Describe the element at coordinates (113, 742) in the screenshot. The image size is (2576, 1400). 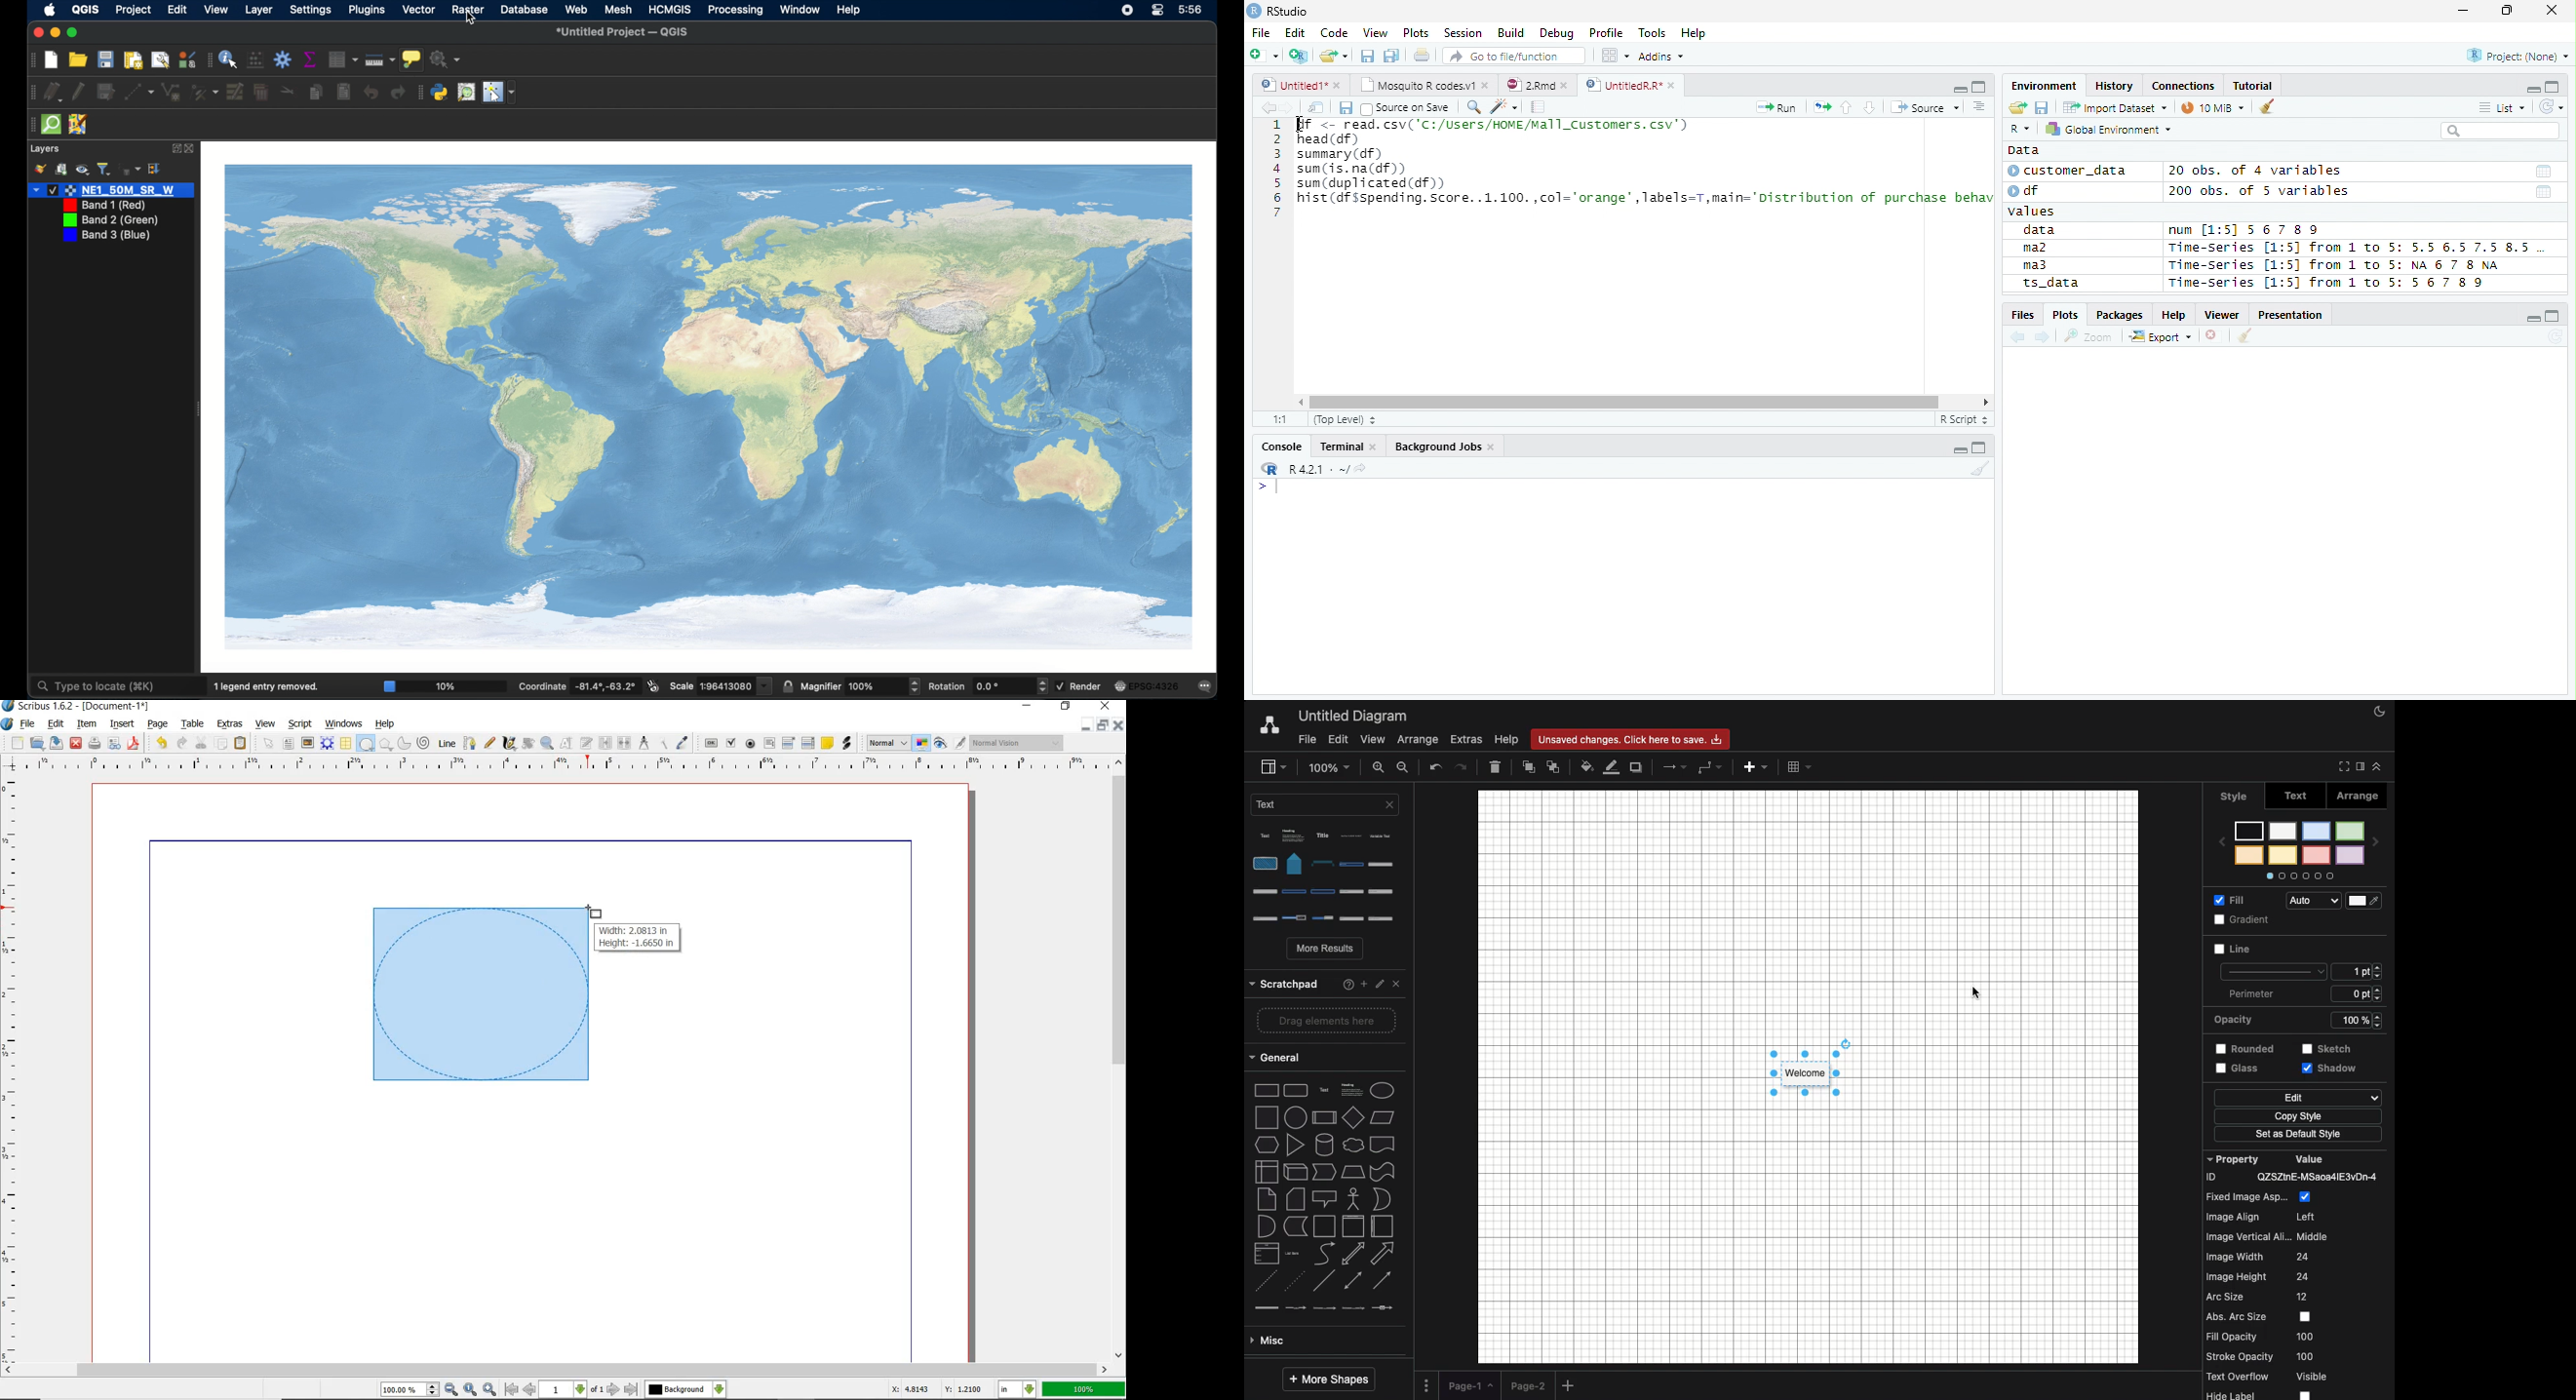
I see `PREFLIGHT VERIFIER` at that location.